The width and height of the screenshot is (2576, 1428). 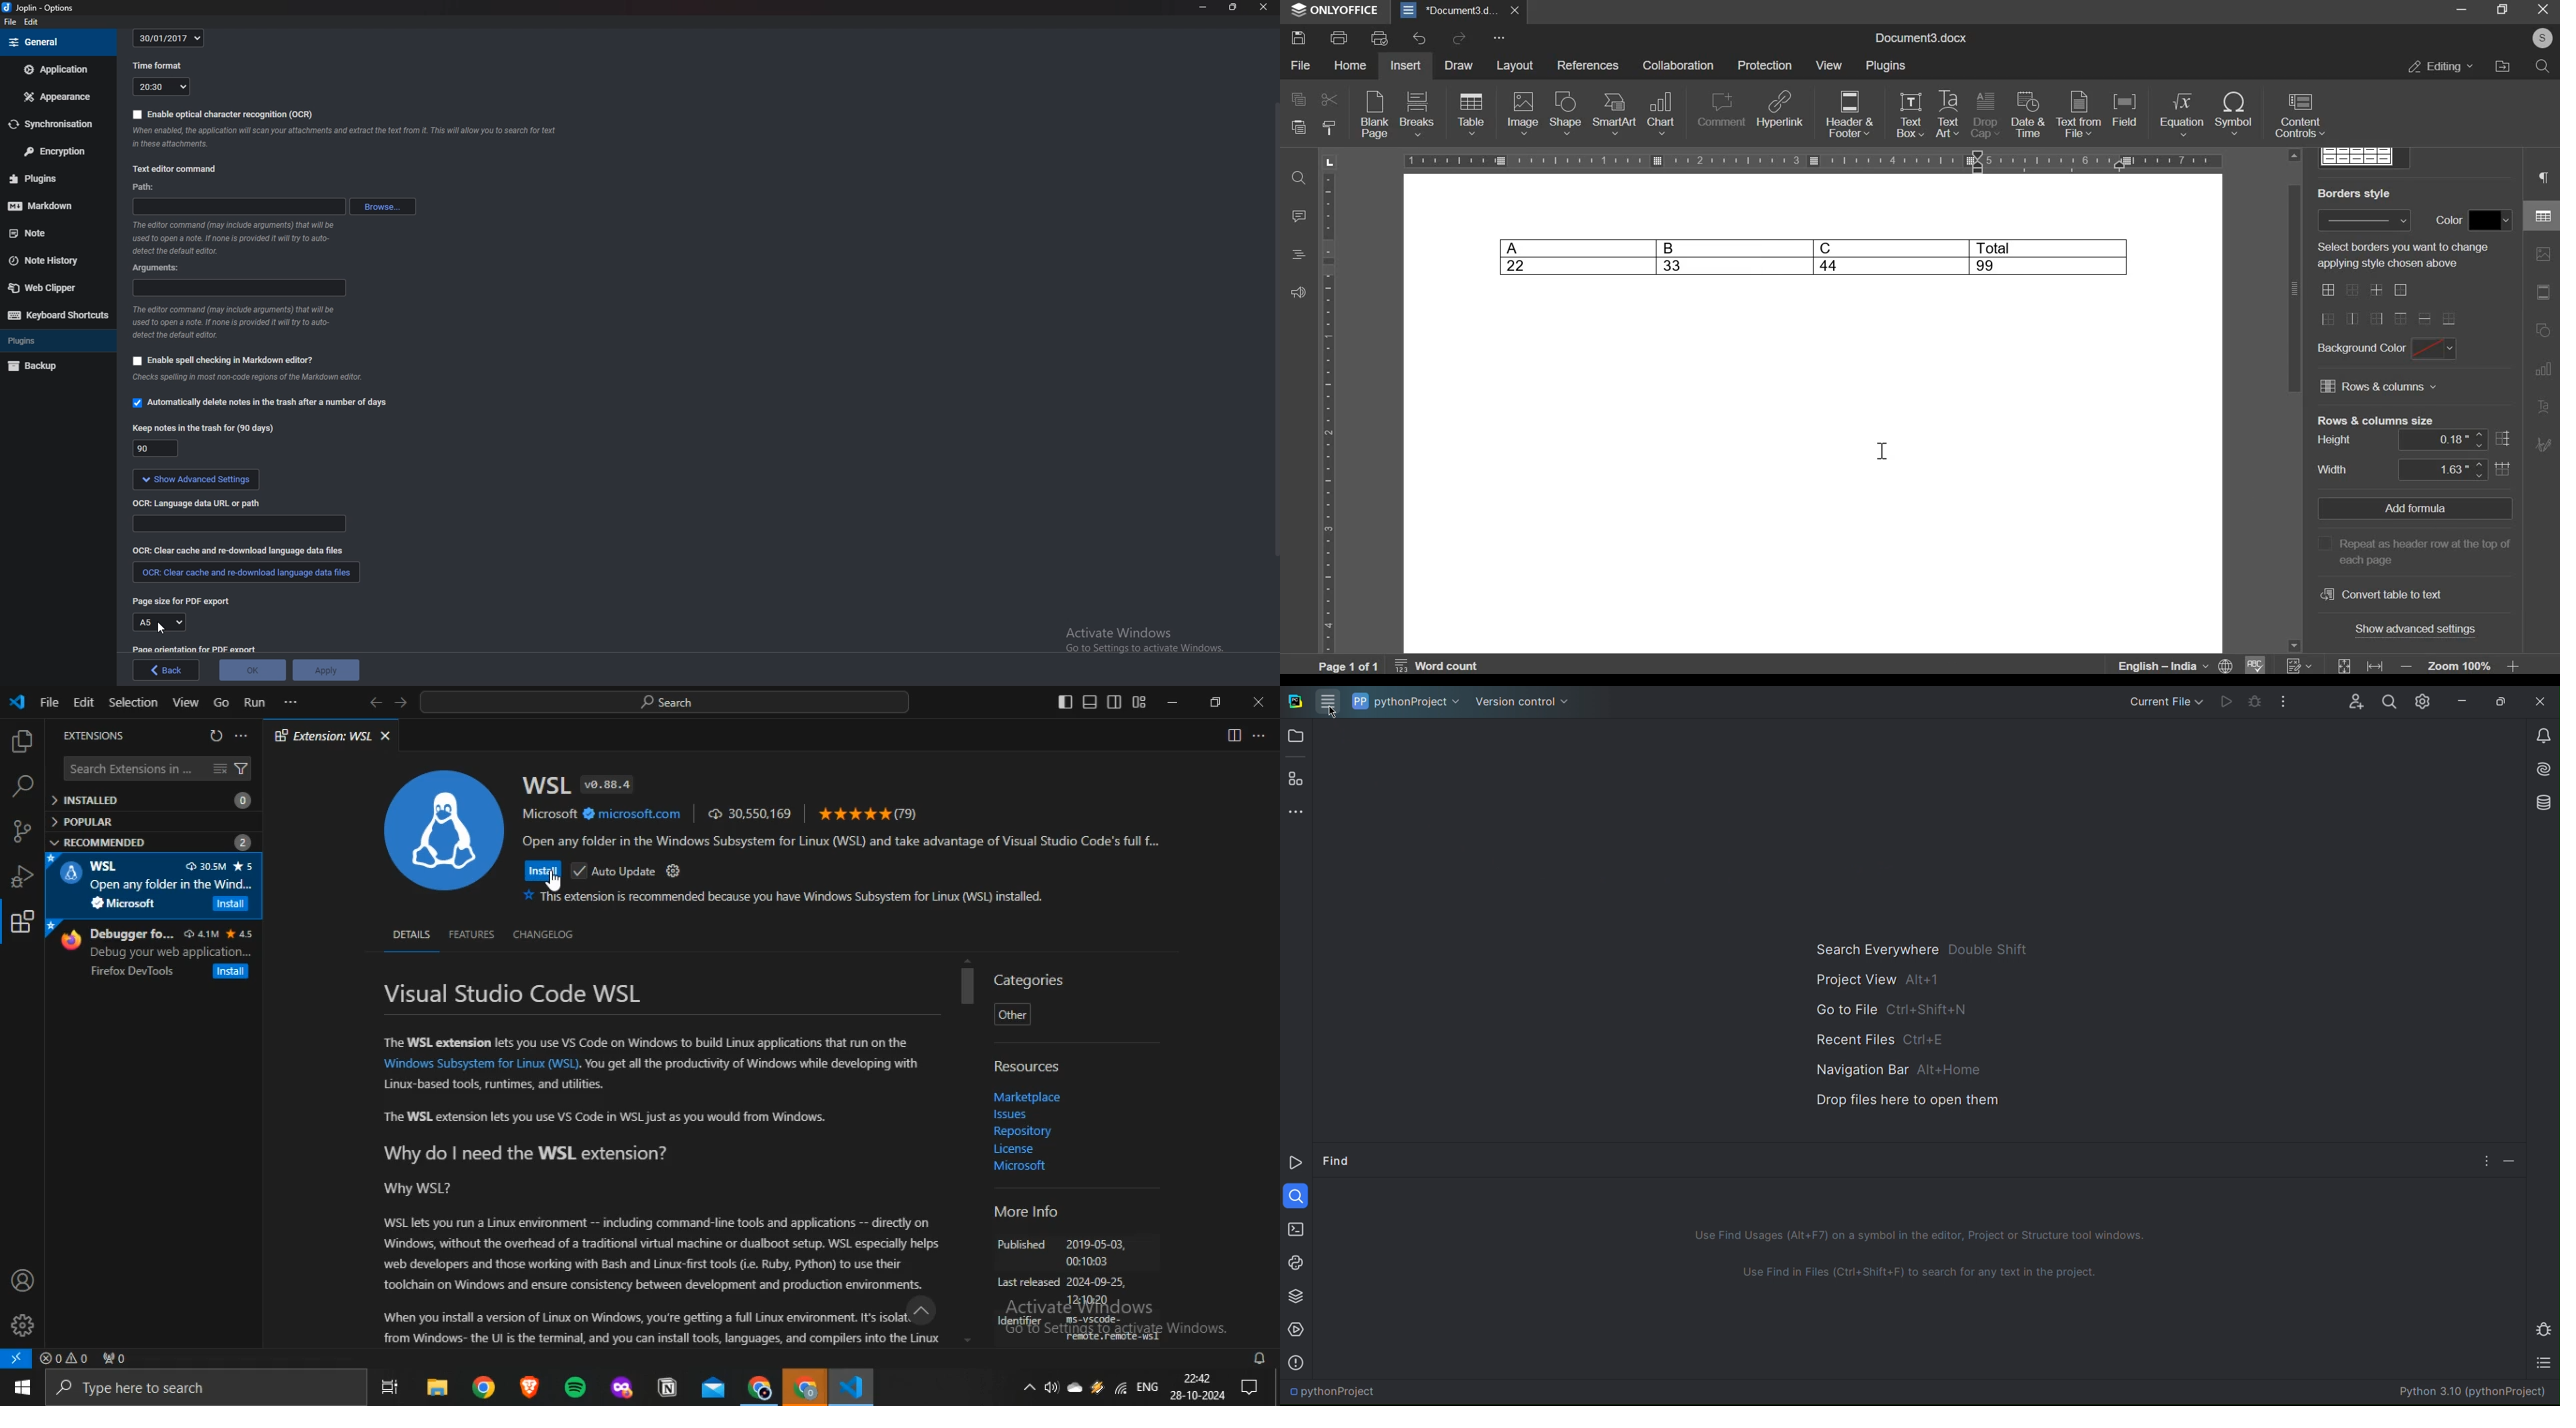 I want to click on Info on spell checking, so click(x=254, y=380).